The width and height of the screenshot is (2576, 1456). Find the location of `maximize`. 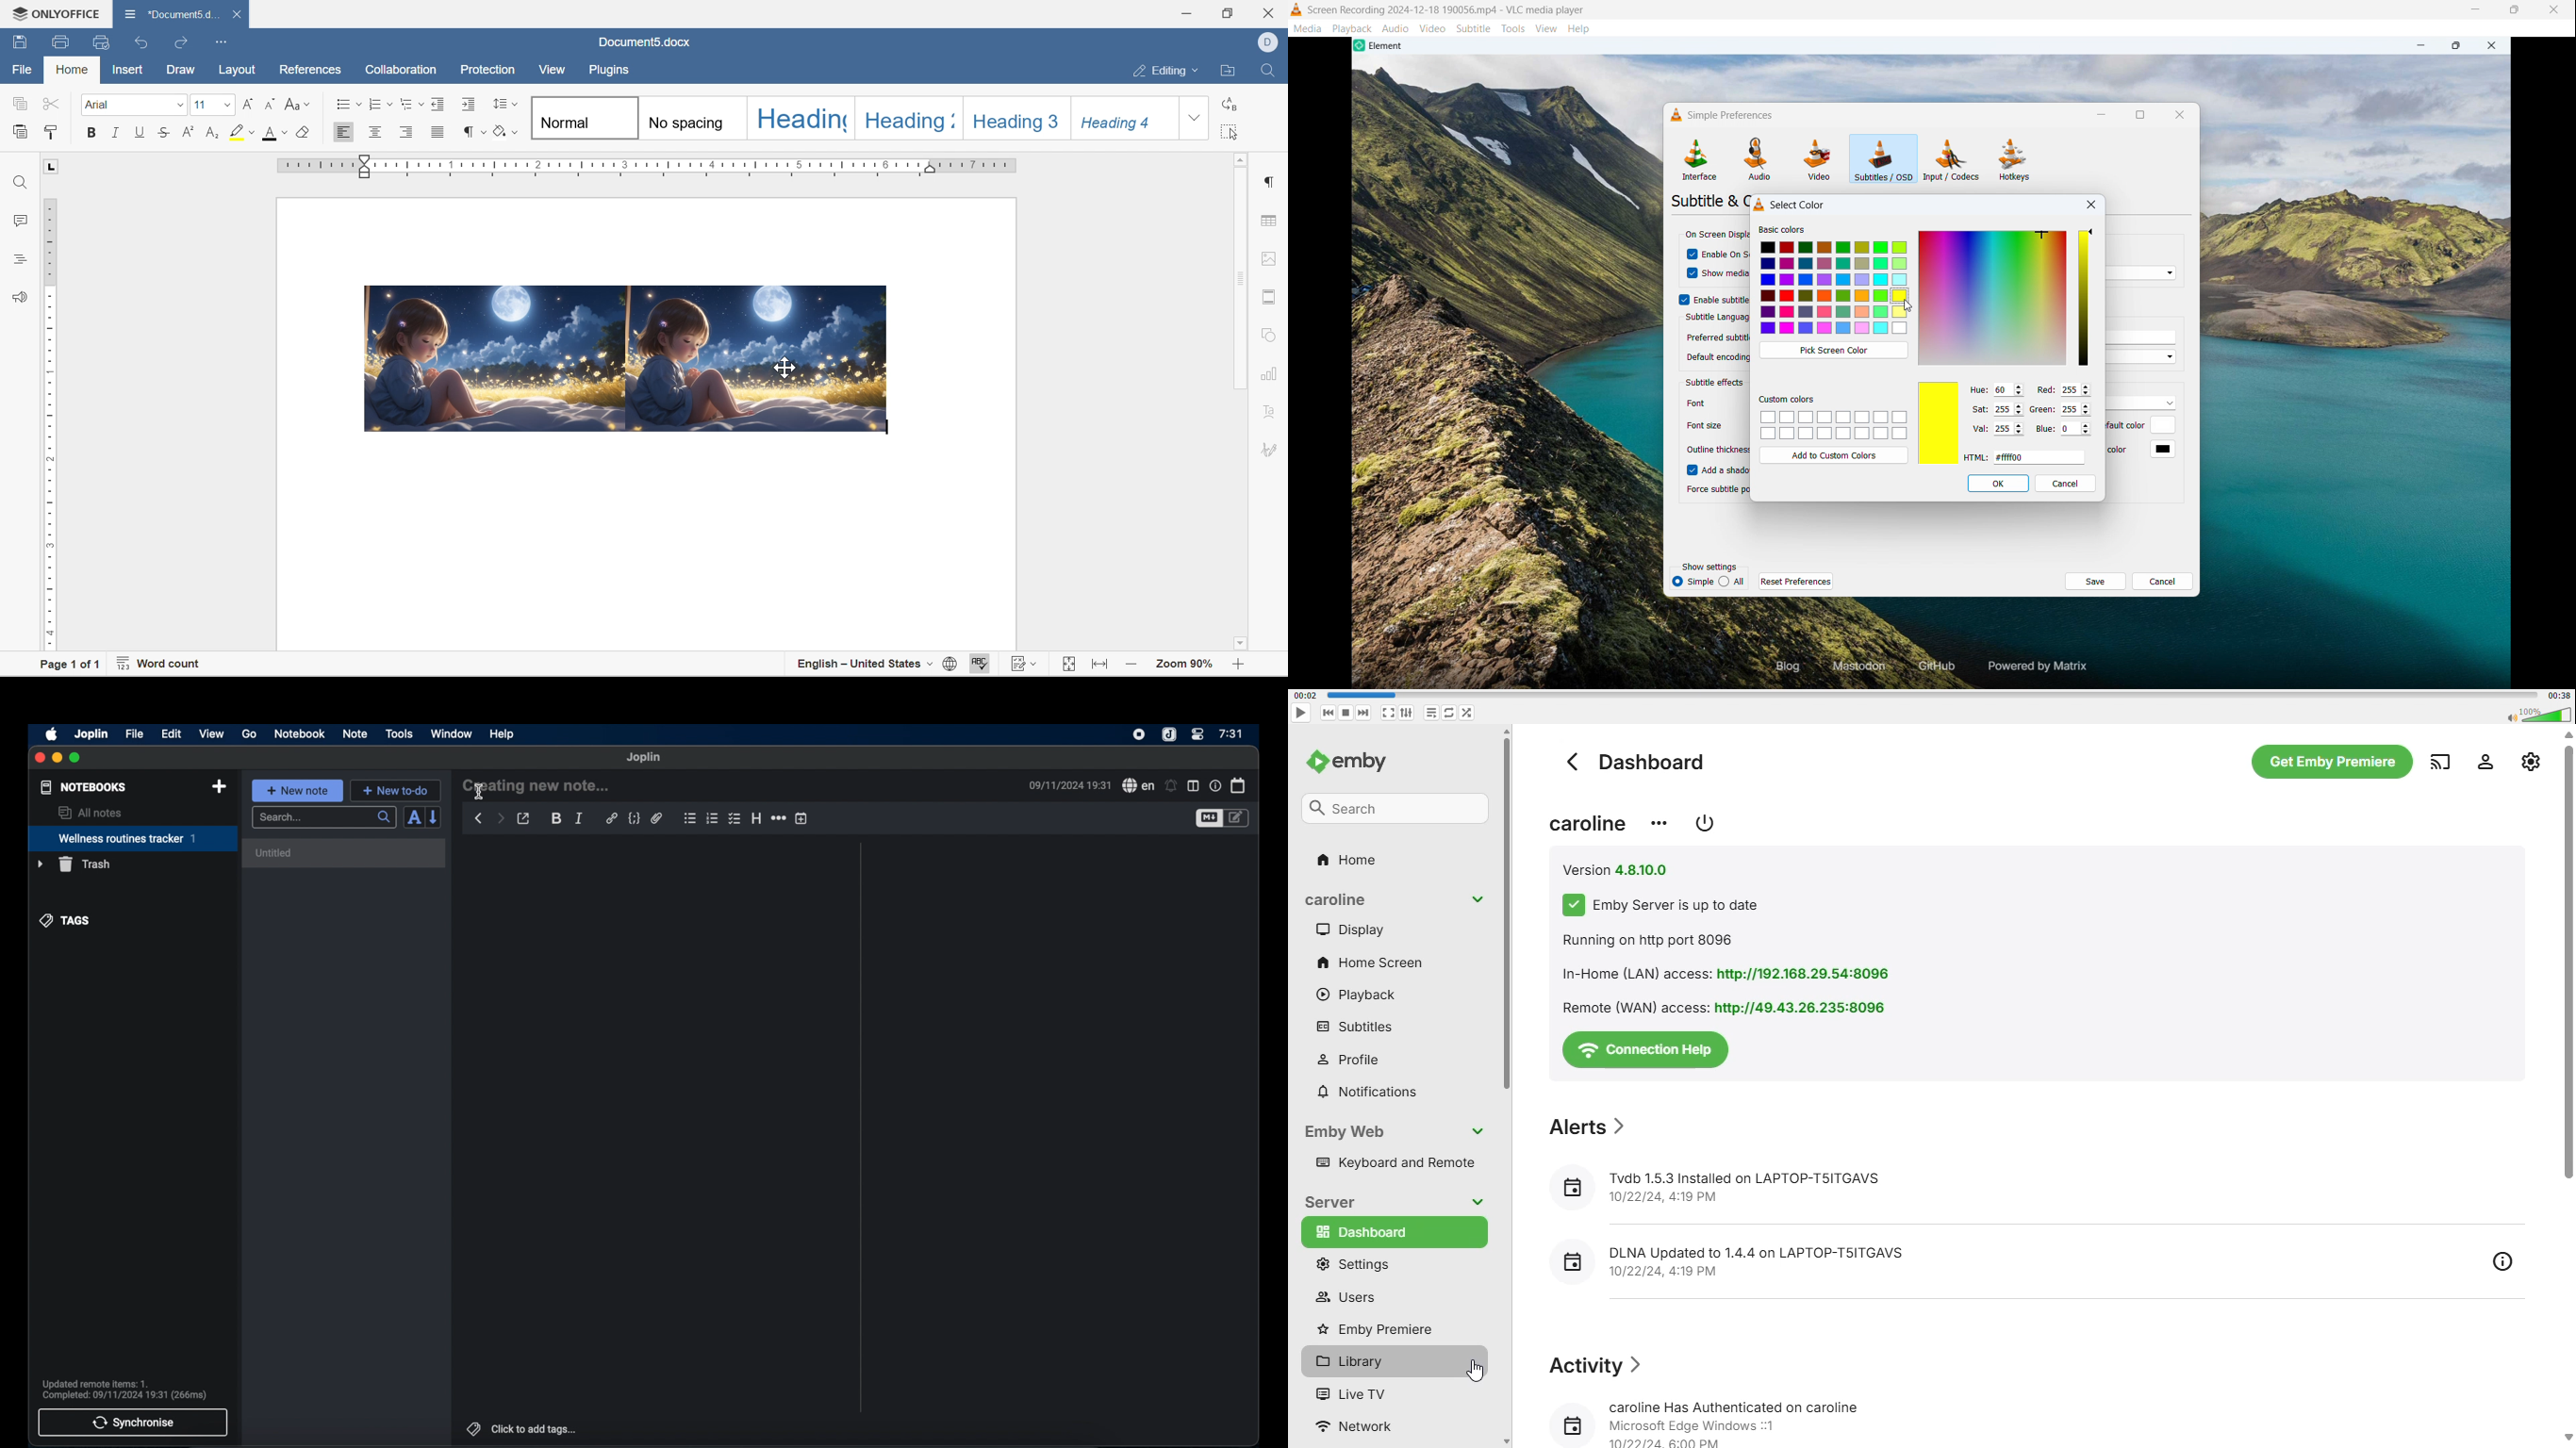

maximize is located at coordinates (76, 758).